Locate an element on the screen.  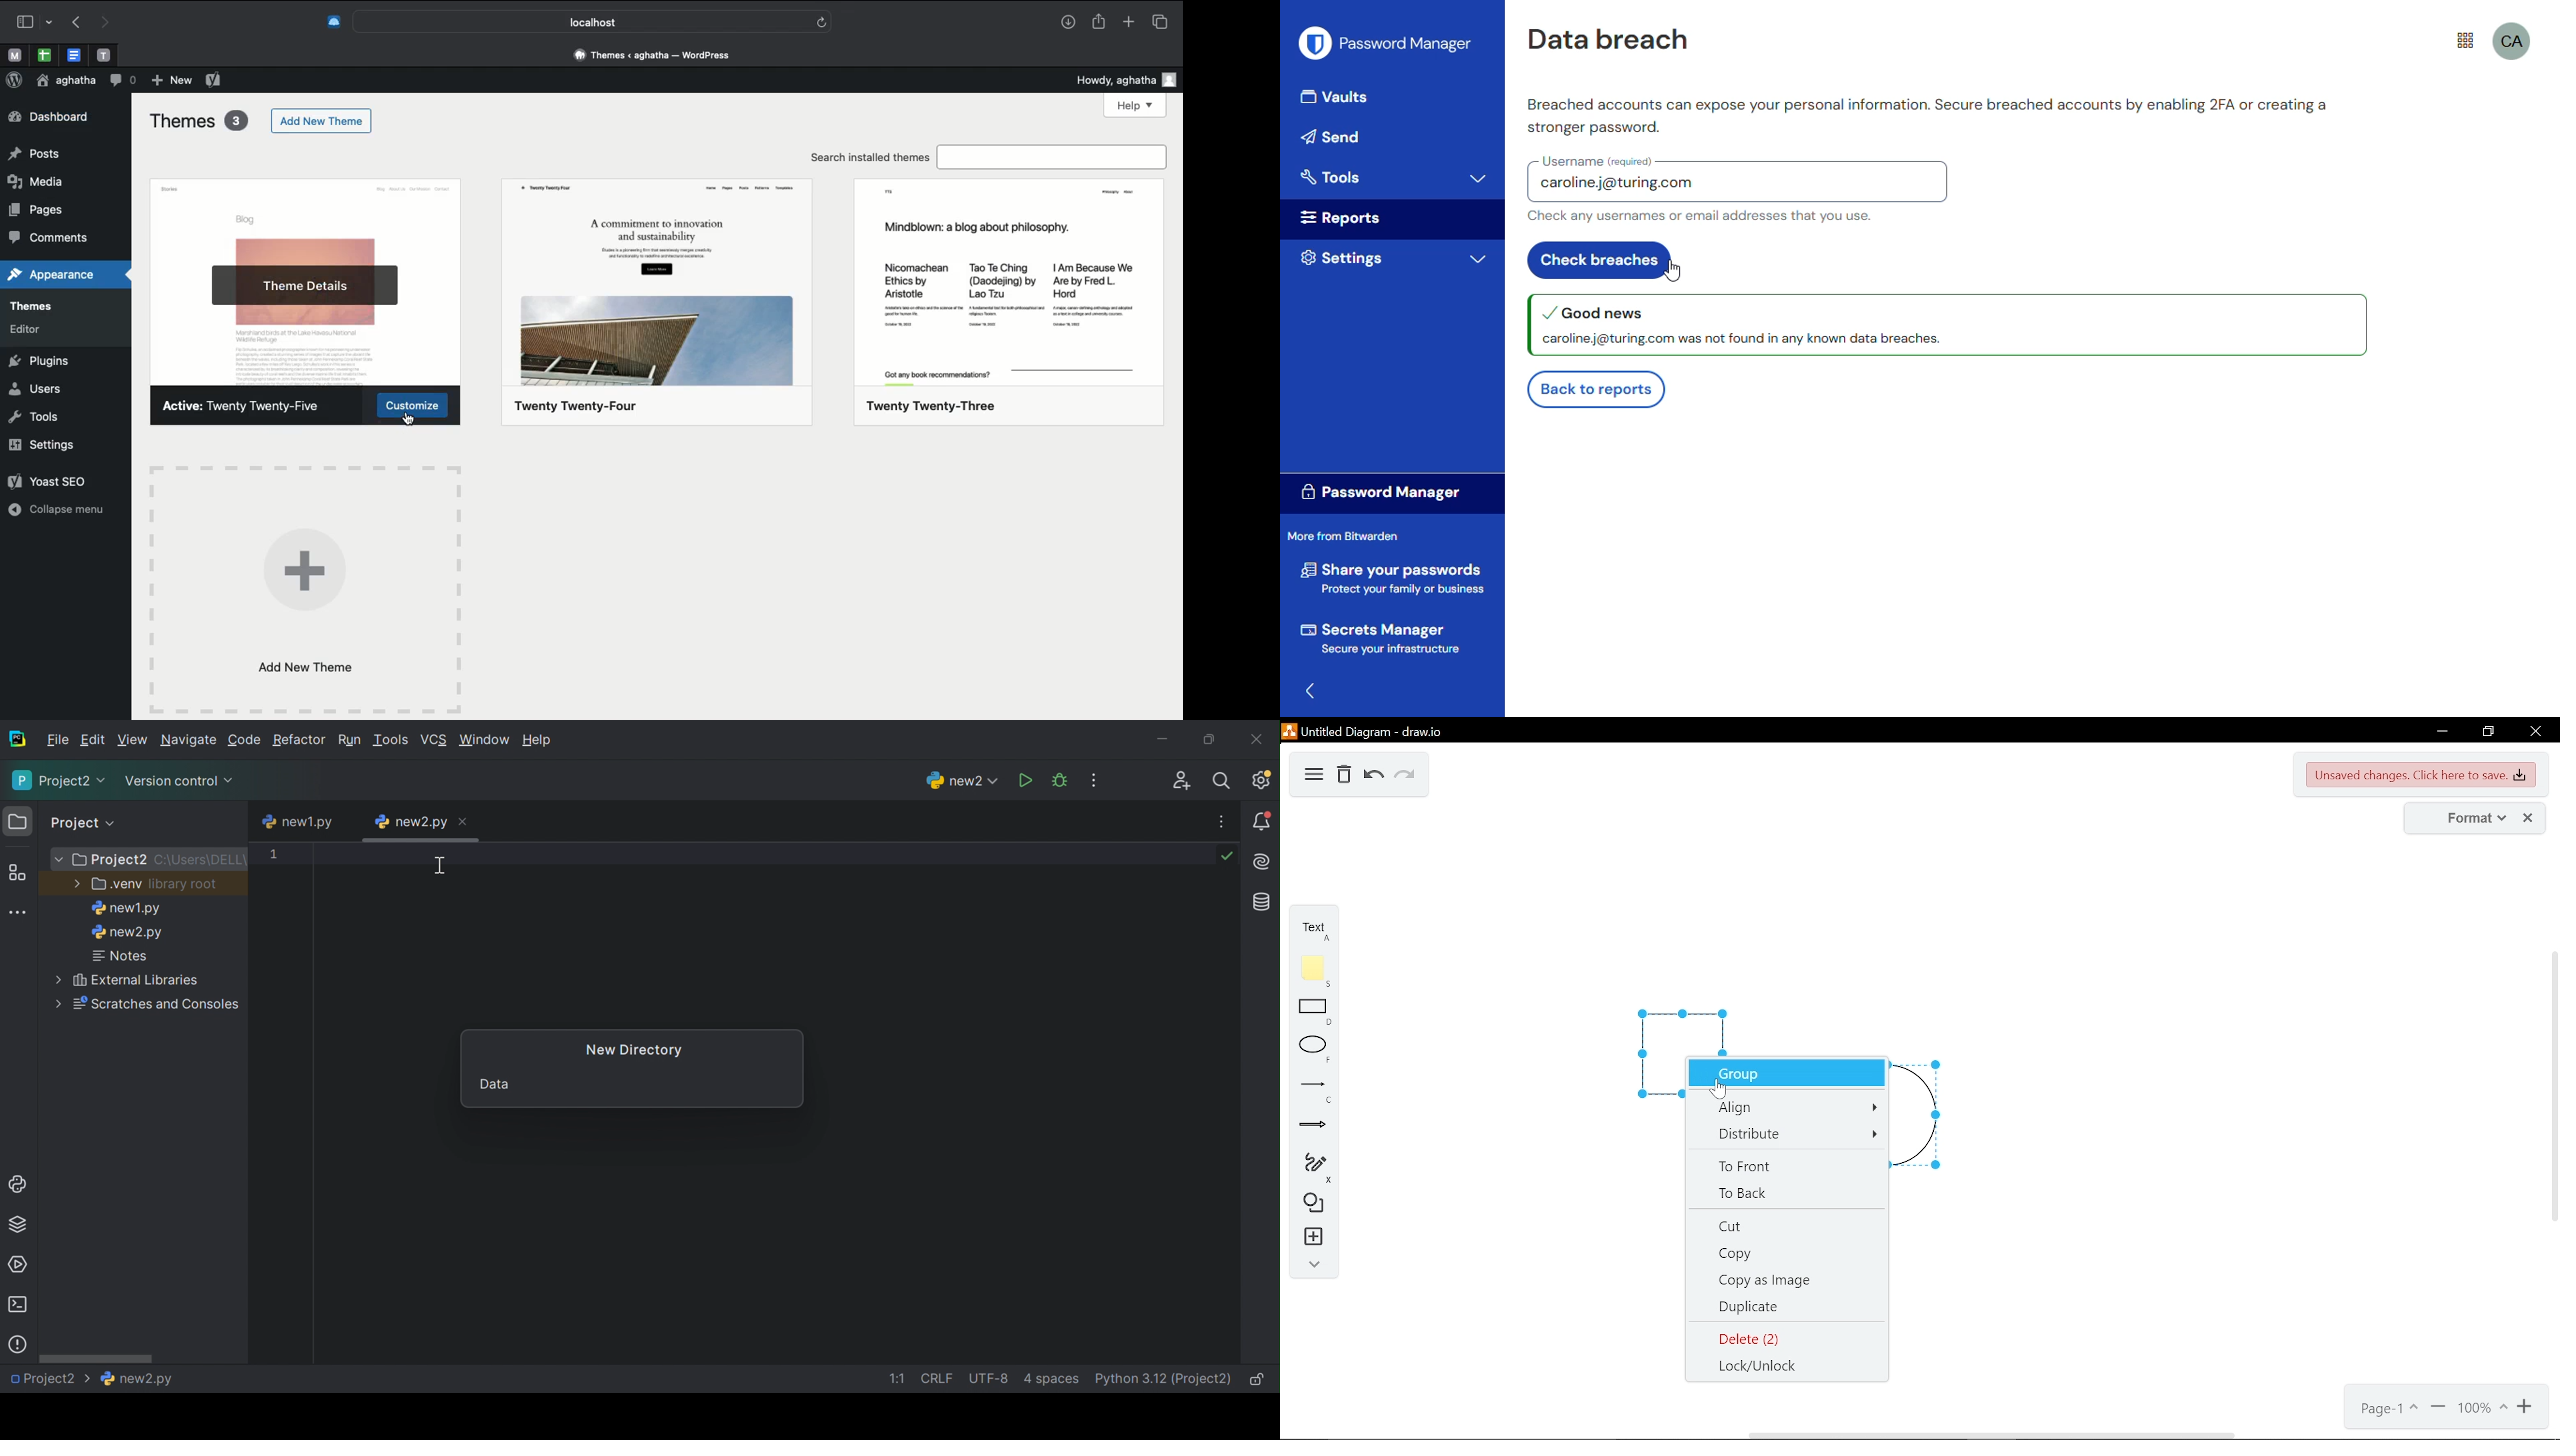
Database is located at coordinates (1264, 903).